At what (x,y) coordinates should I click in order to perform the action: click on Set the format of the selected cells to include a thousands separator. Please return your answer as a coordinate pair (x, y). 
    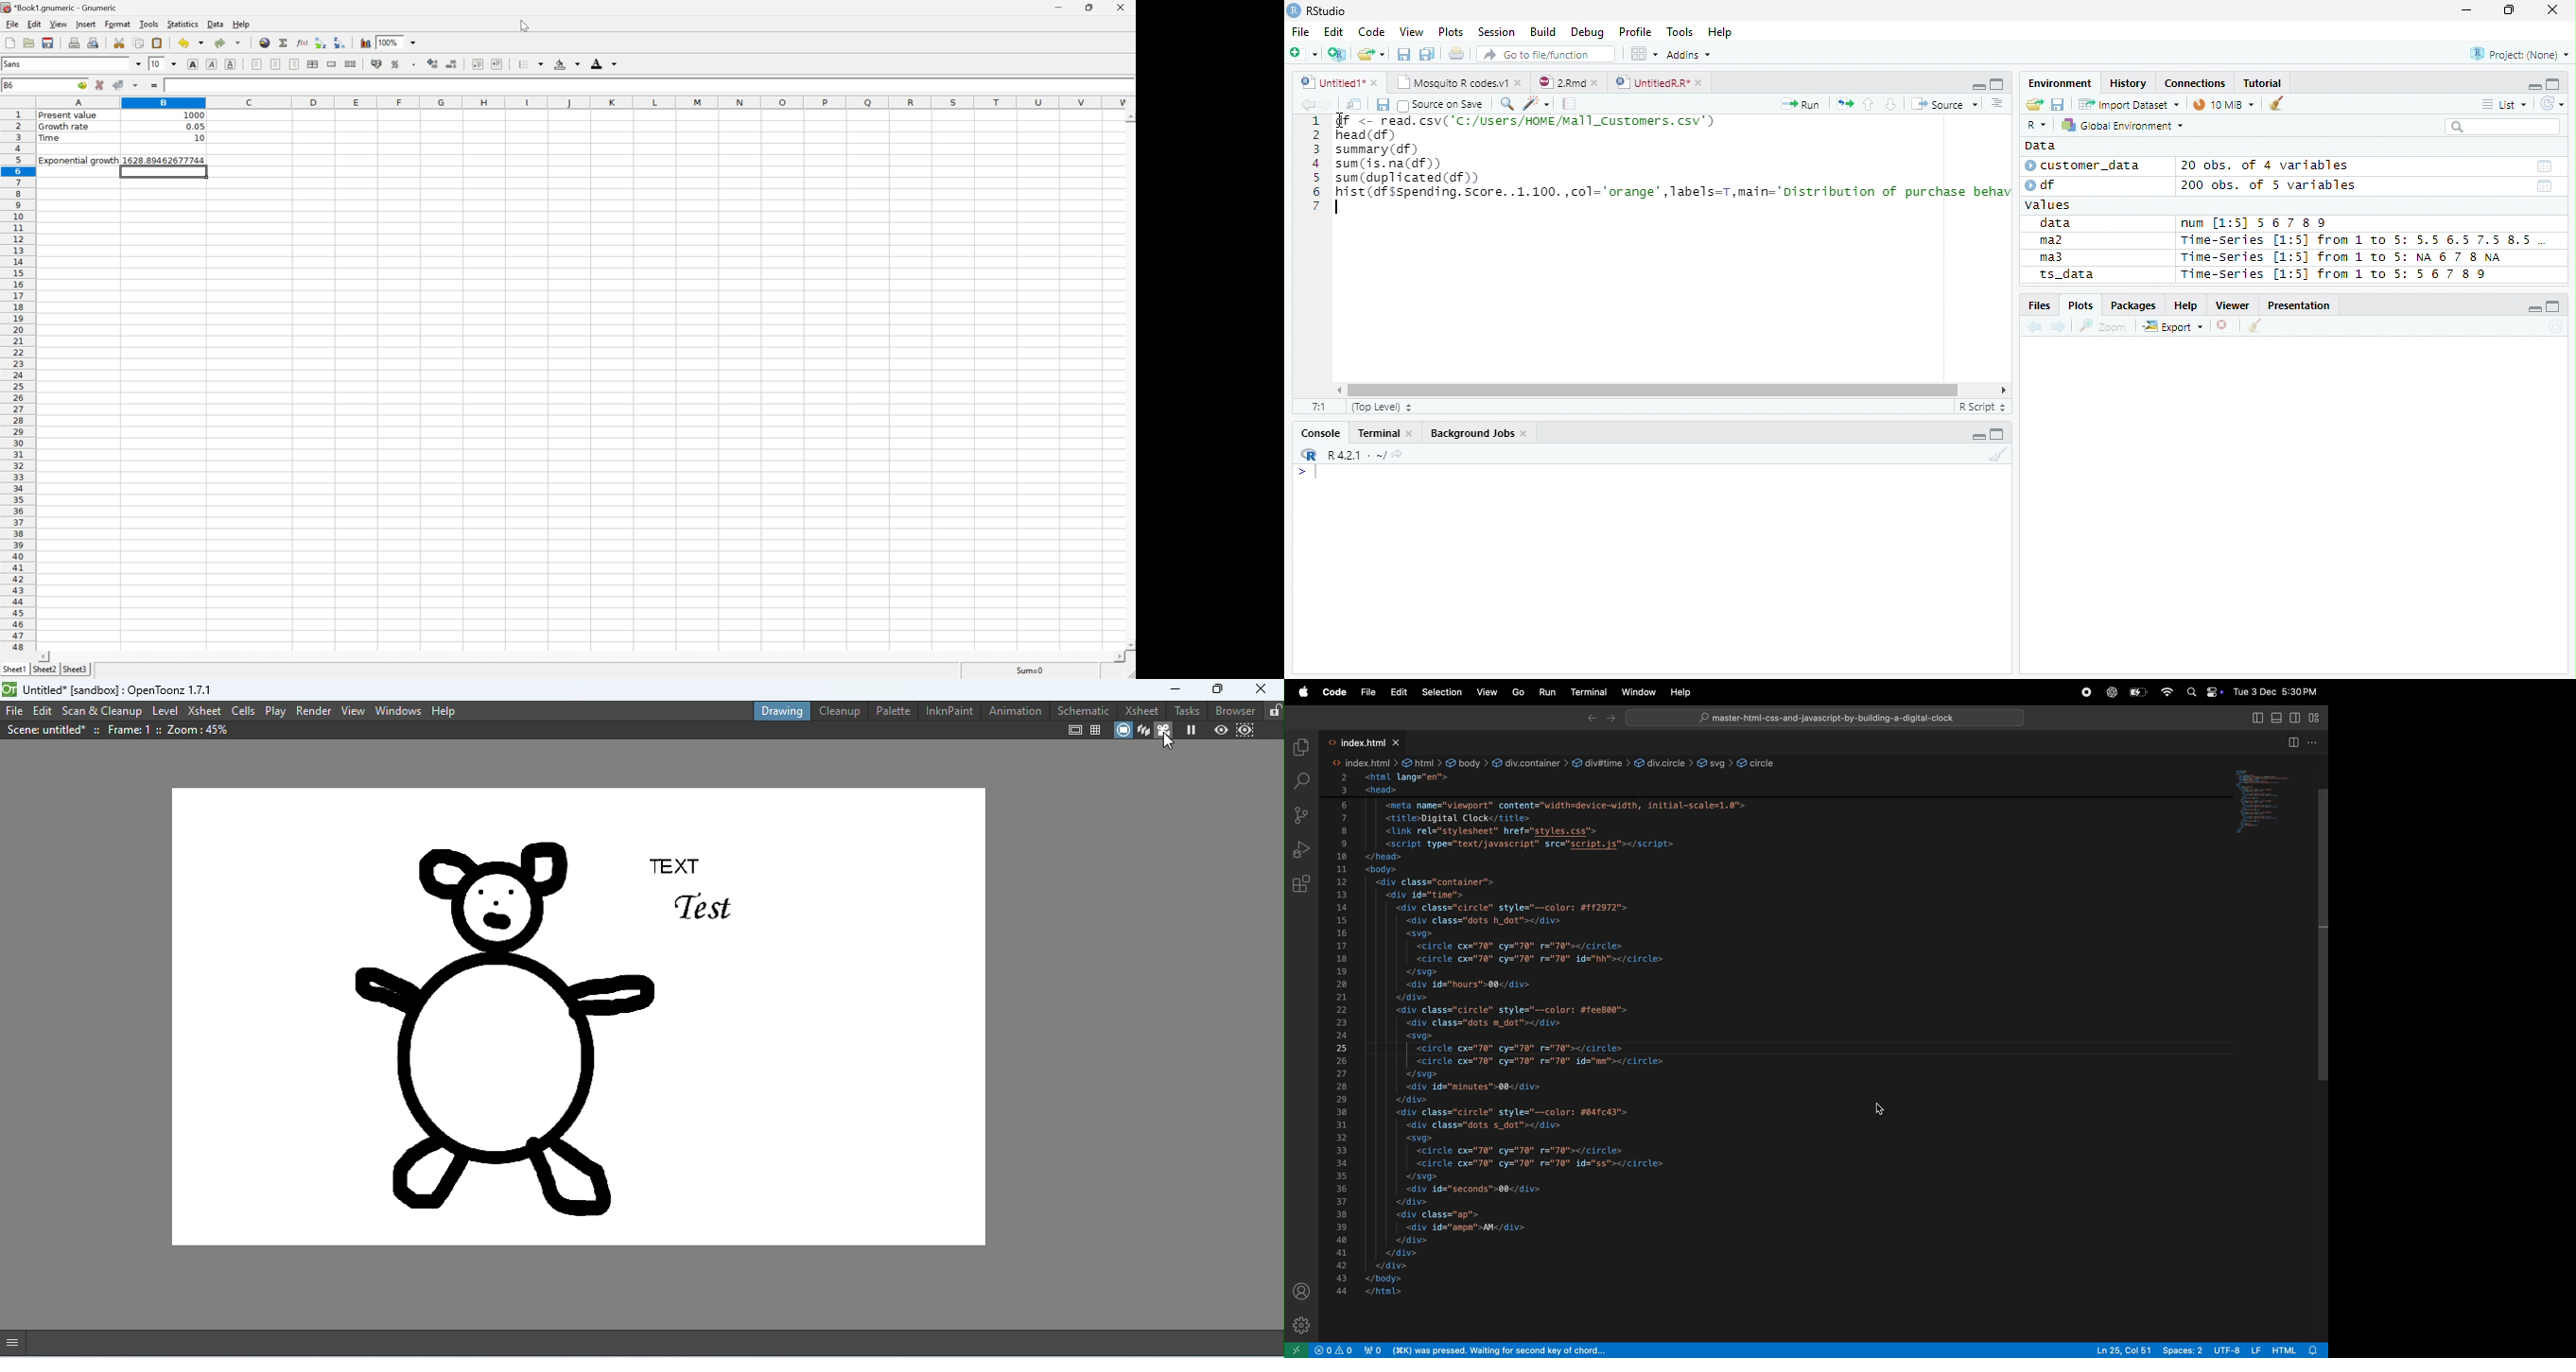
    Looking at the image, I should click on (415, 64).